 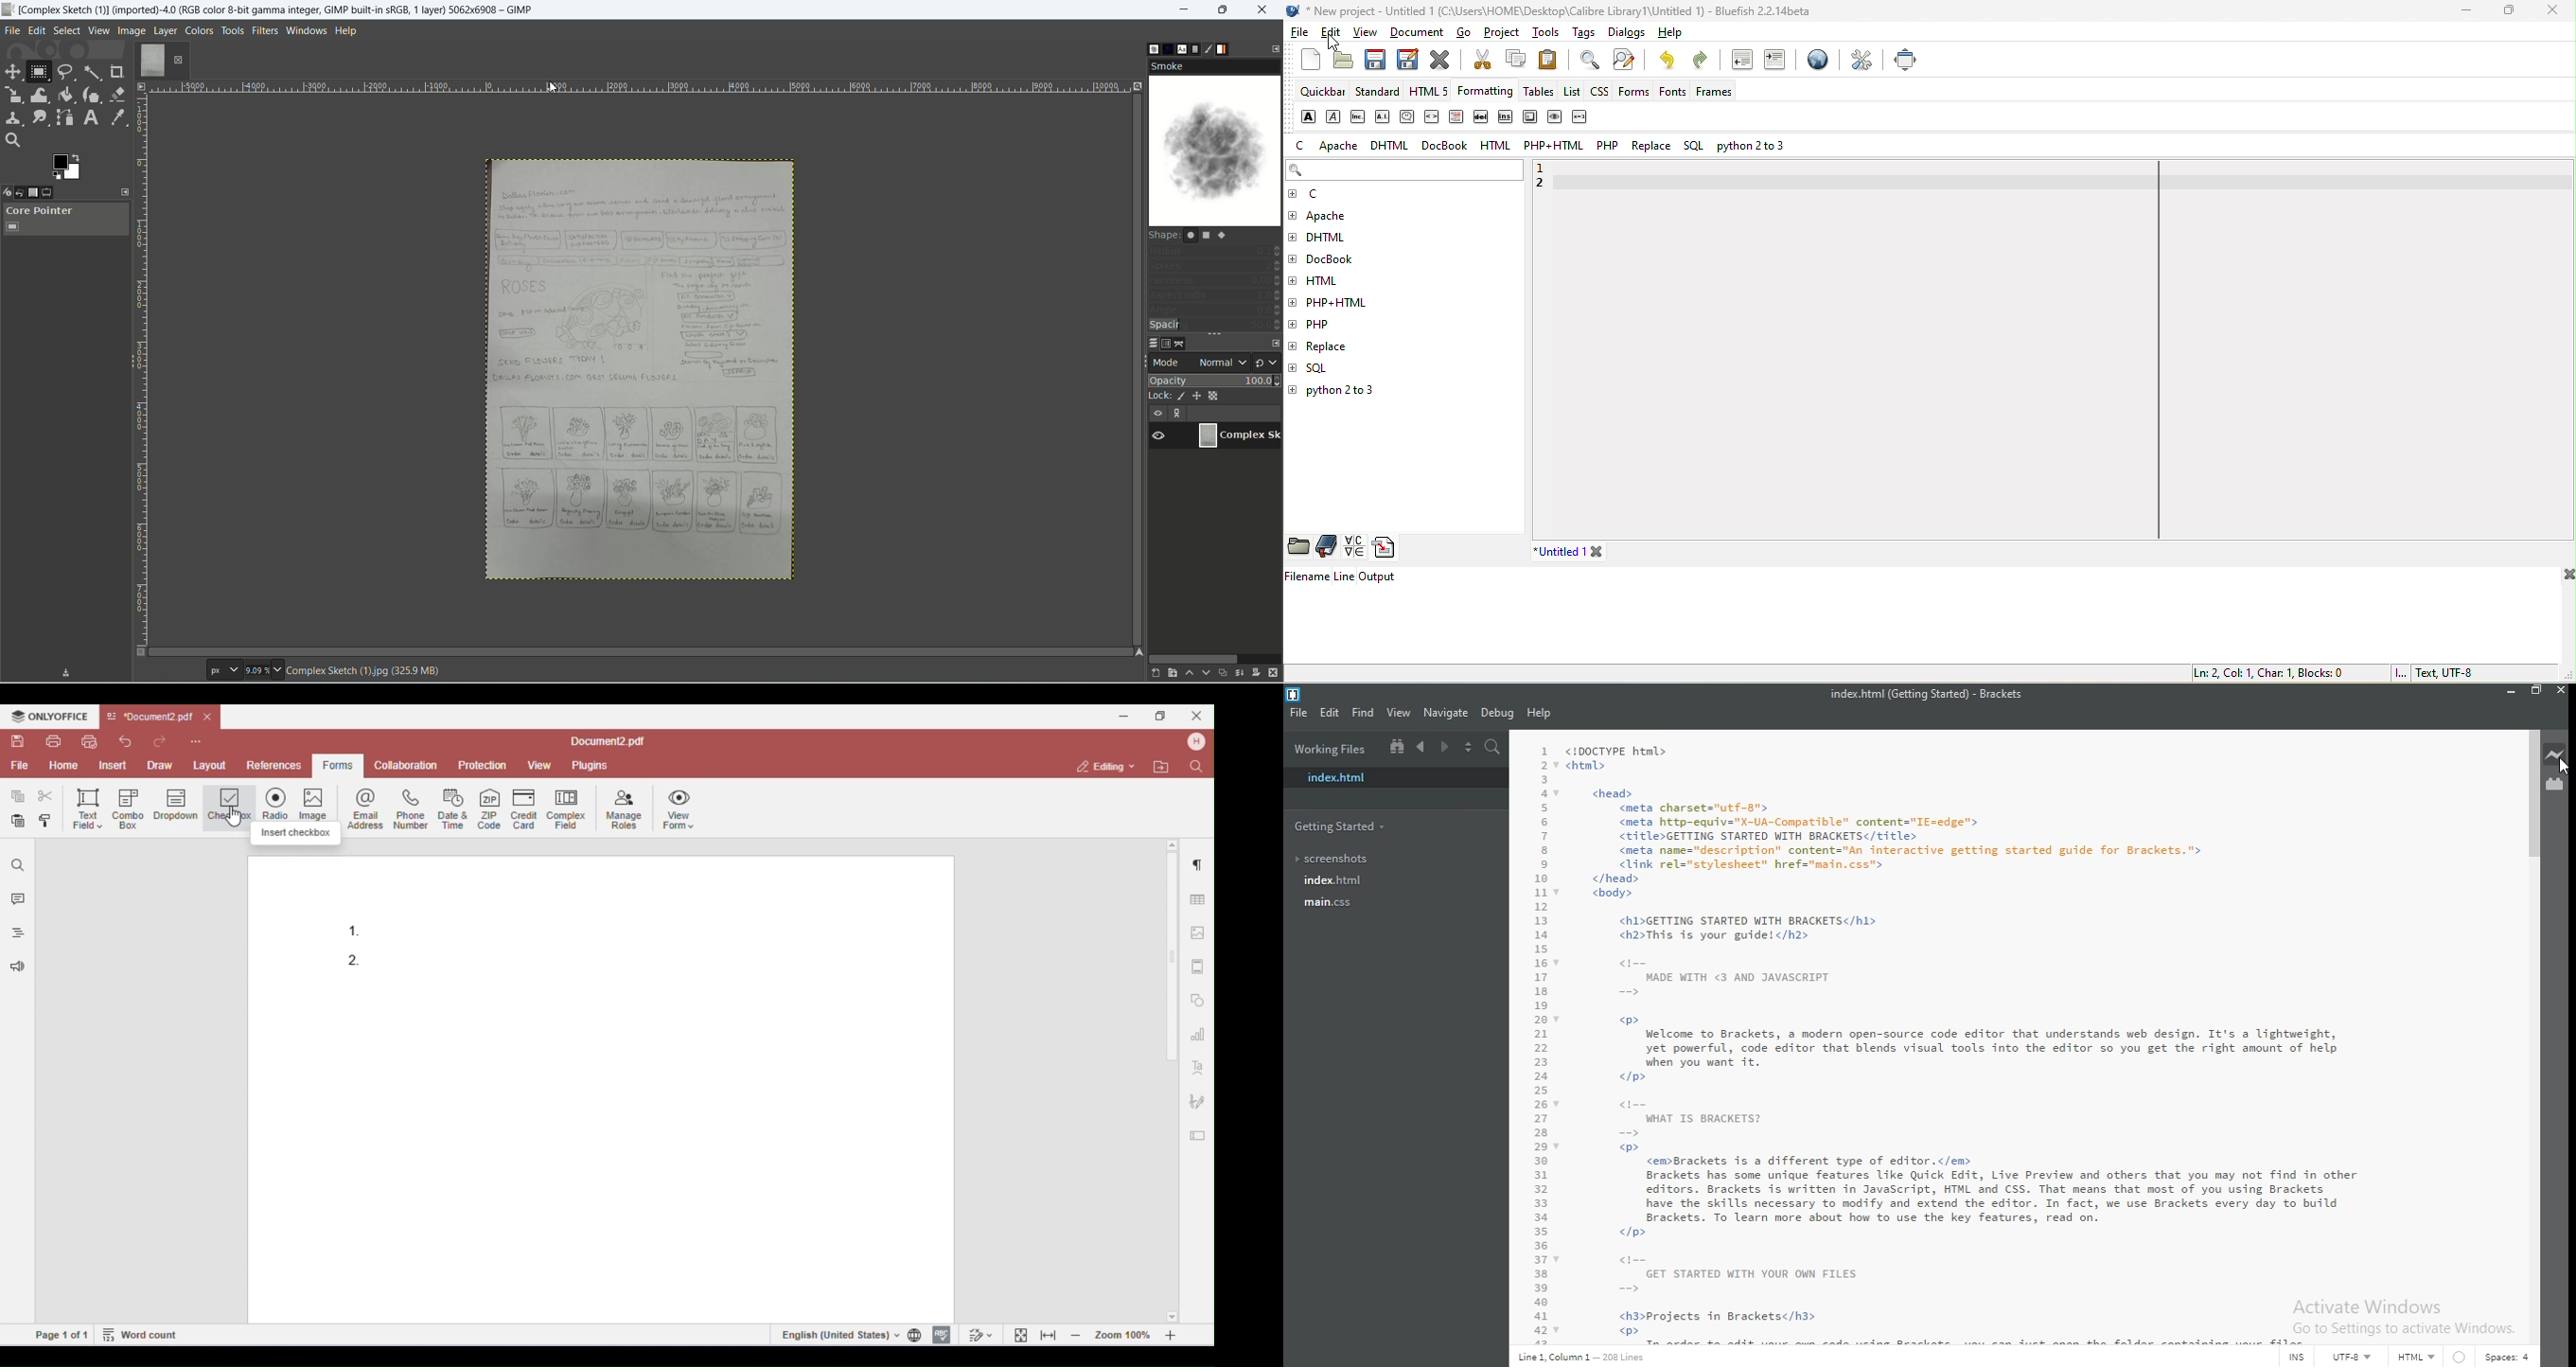 What do you see at coordinates (1390, 780) in the screenshot?
I see `Index.html` at bounding box center [1390, 780].